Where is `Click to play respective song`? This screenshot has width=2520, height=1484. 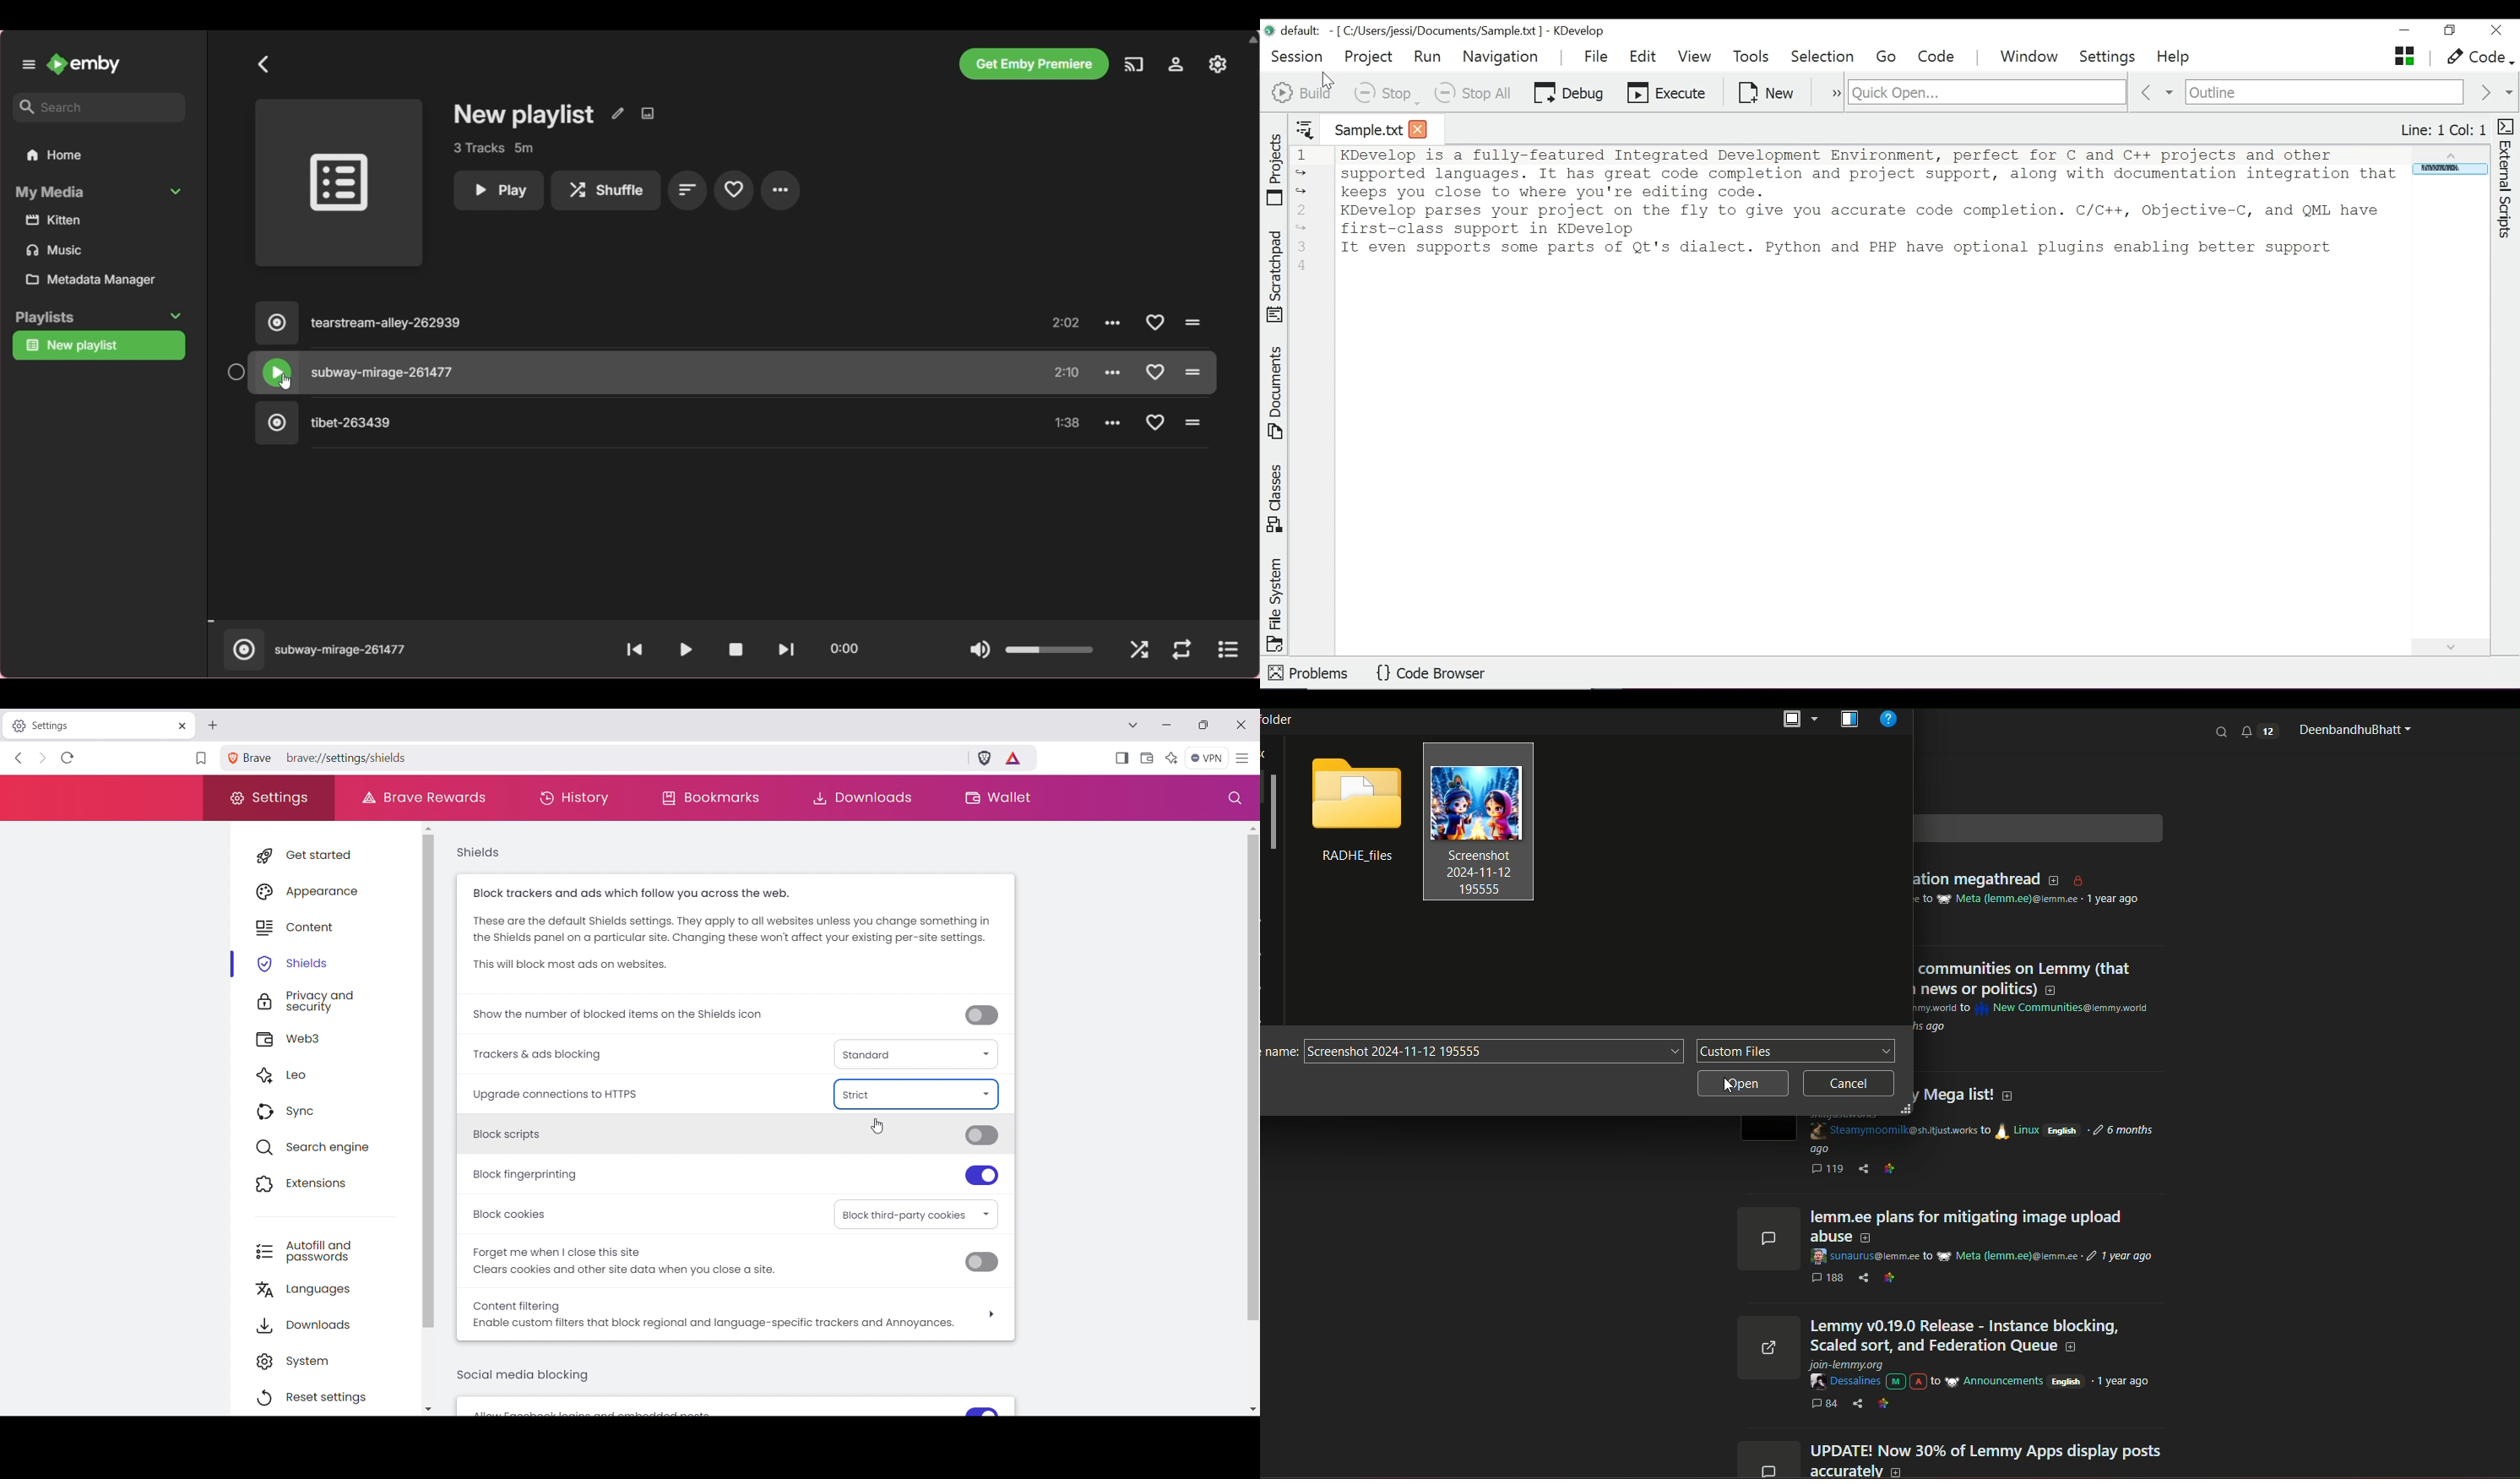
Click to play respective song is located at coordinates (1191, 323).